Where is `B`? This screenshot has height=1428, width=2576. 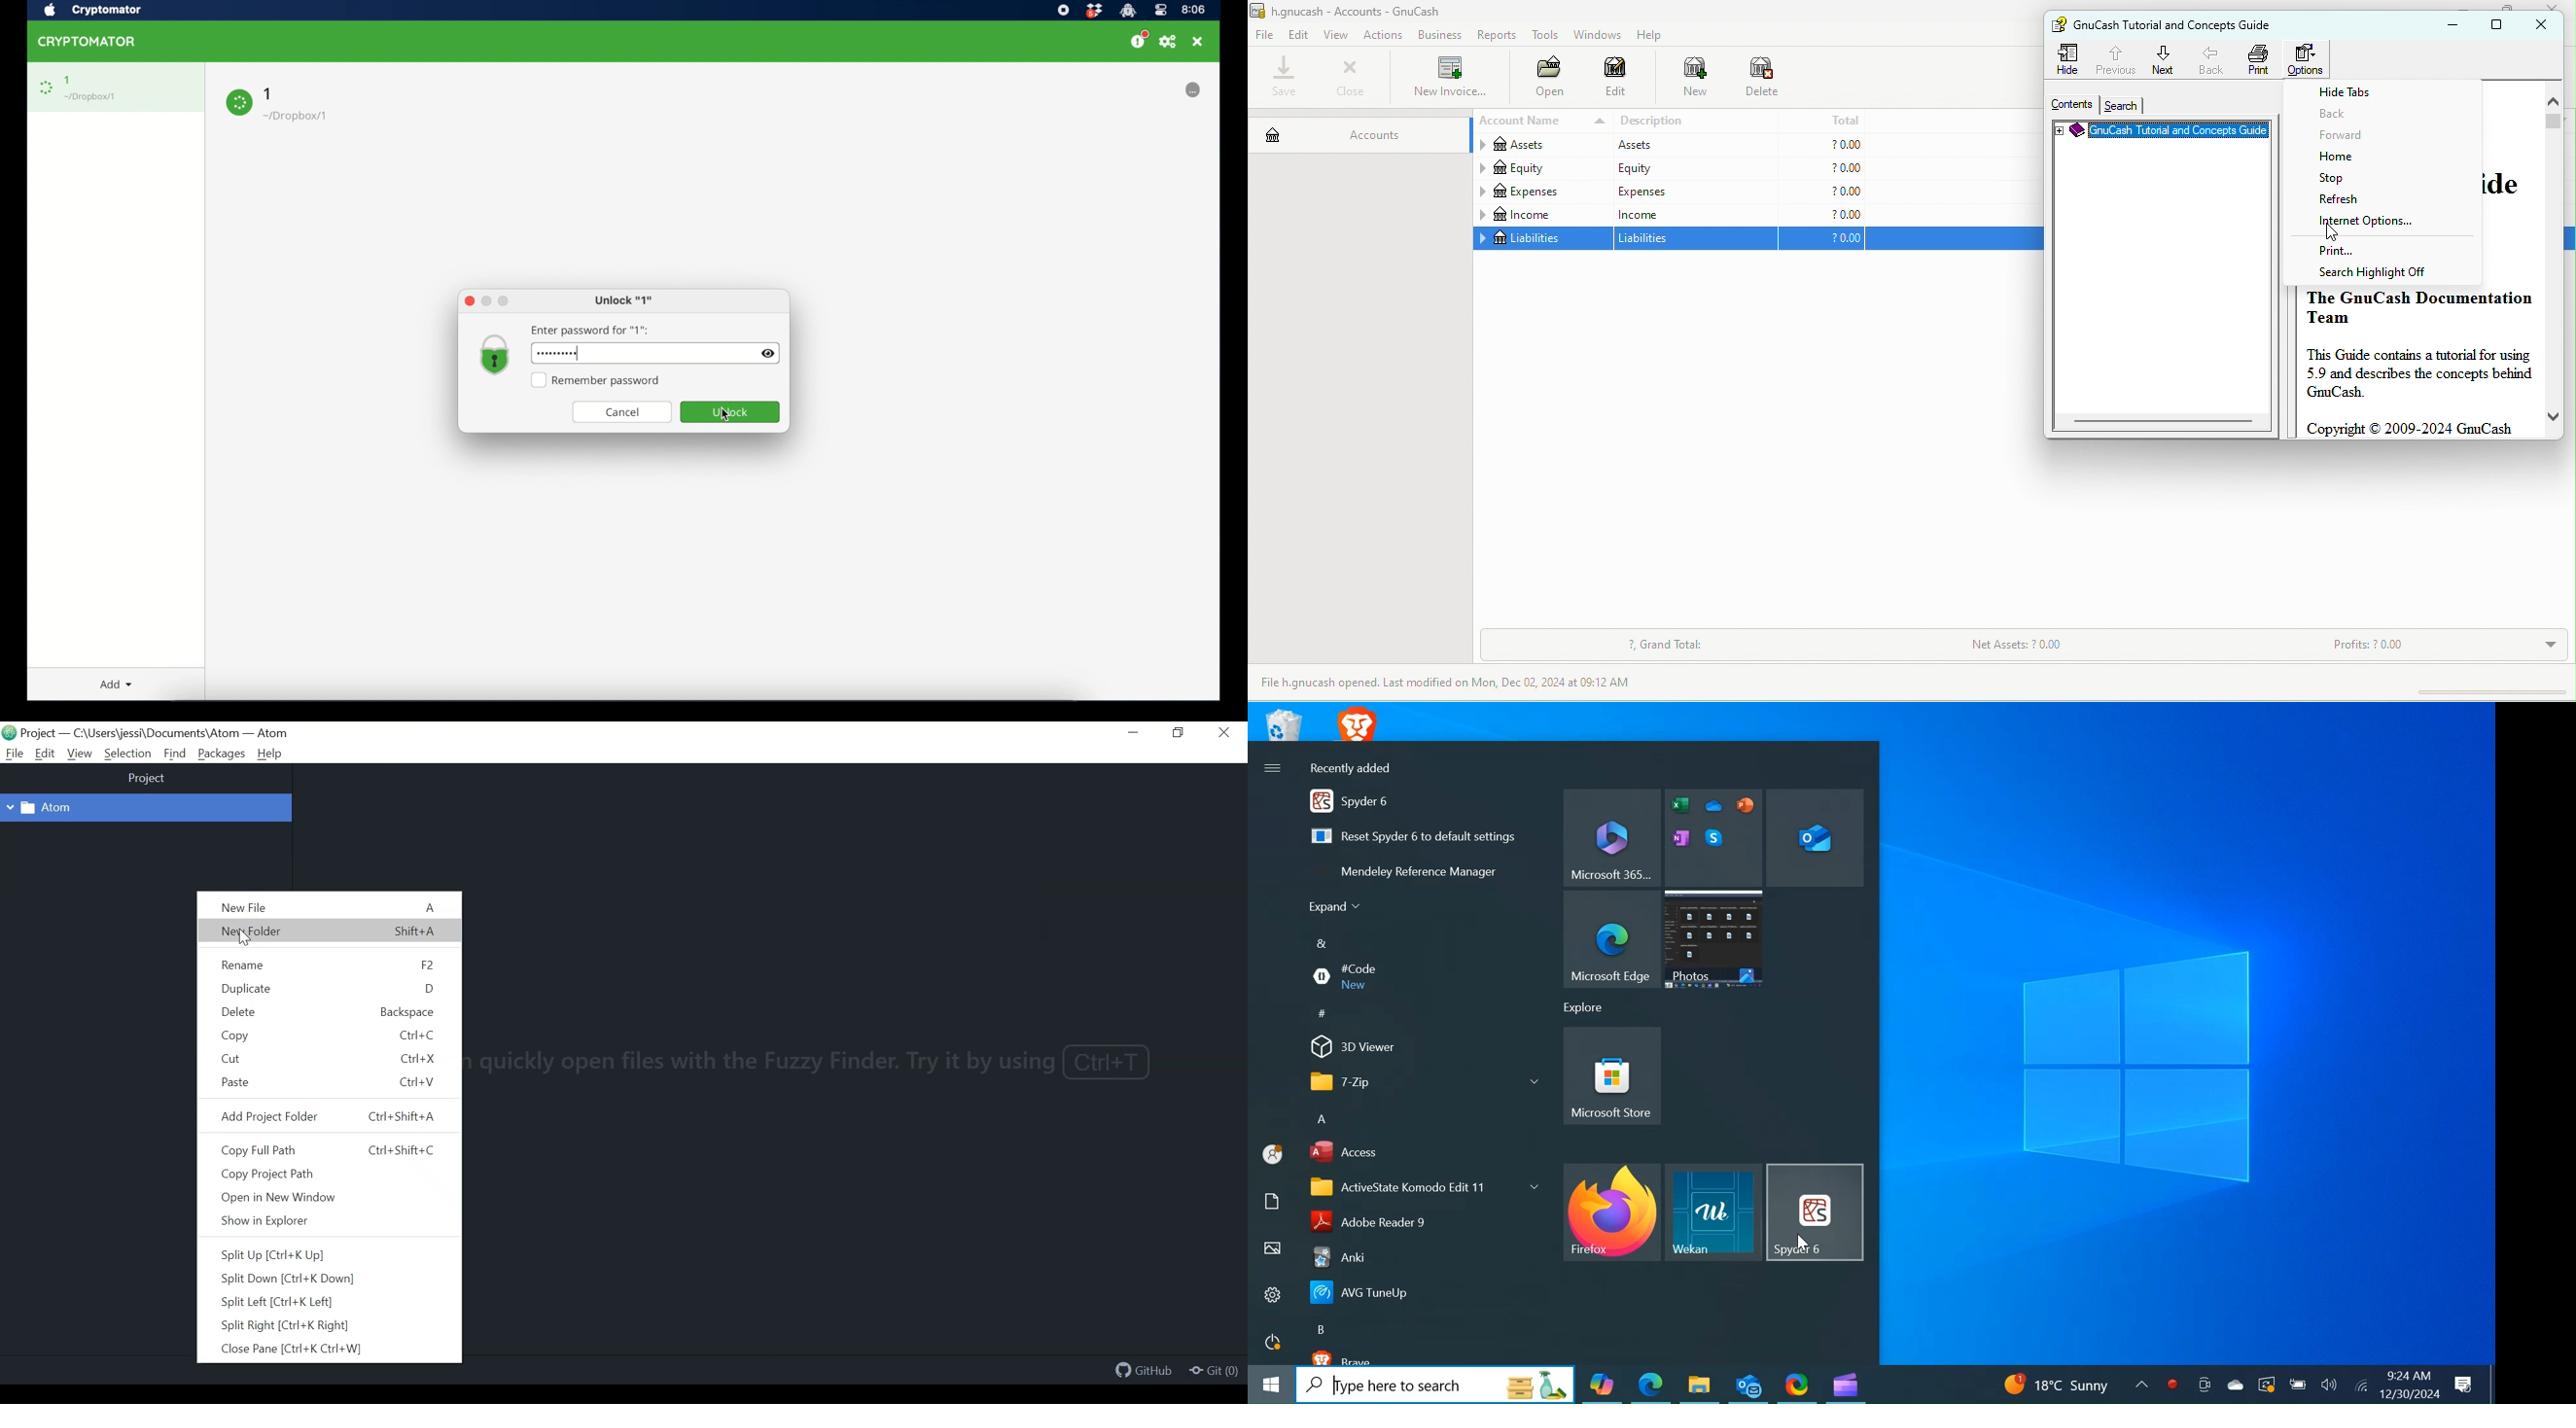 B is located at coordinates (1322, 1329).